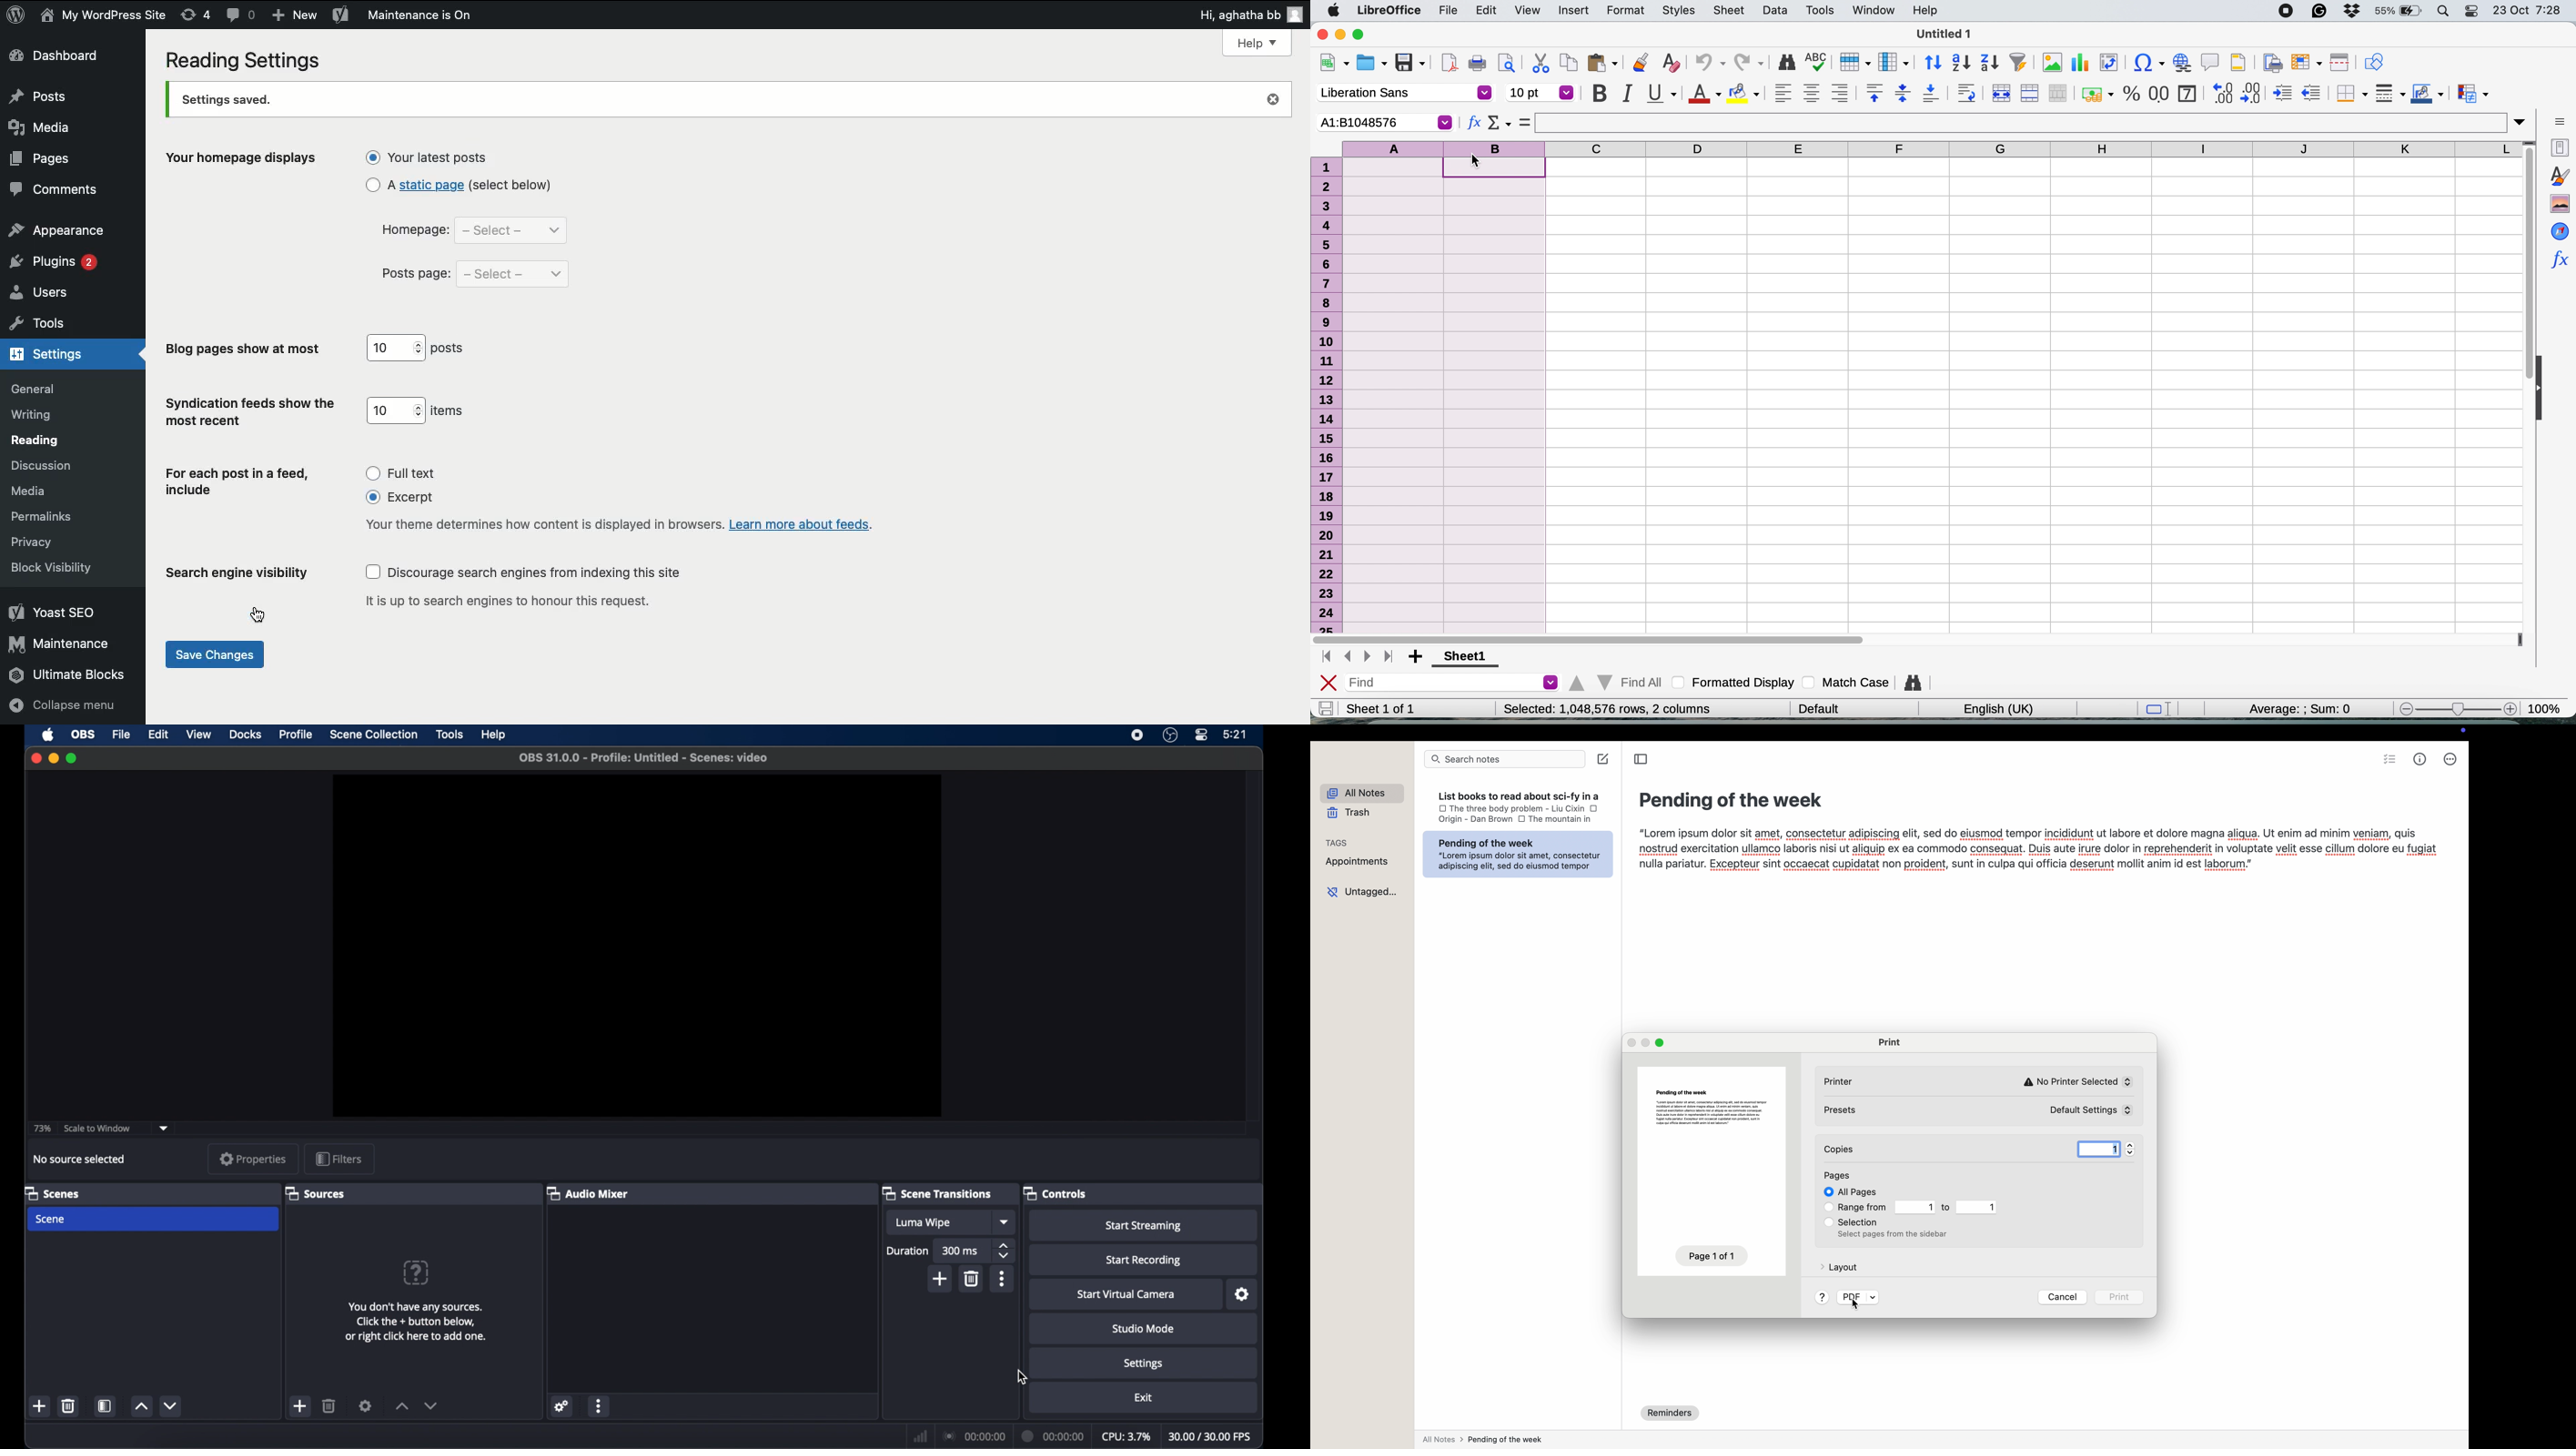  I want to click on appointments, so click(1358, 866).